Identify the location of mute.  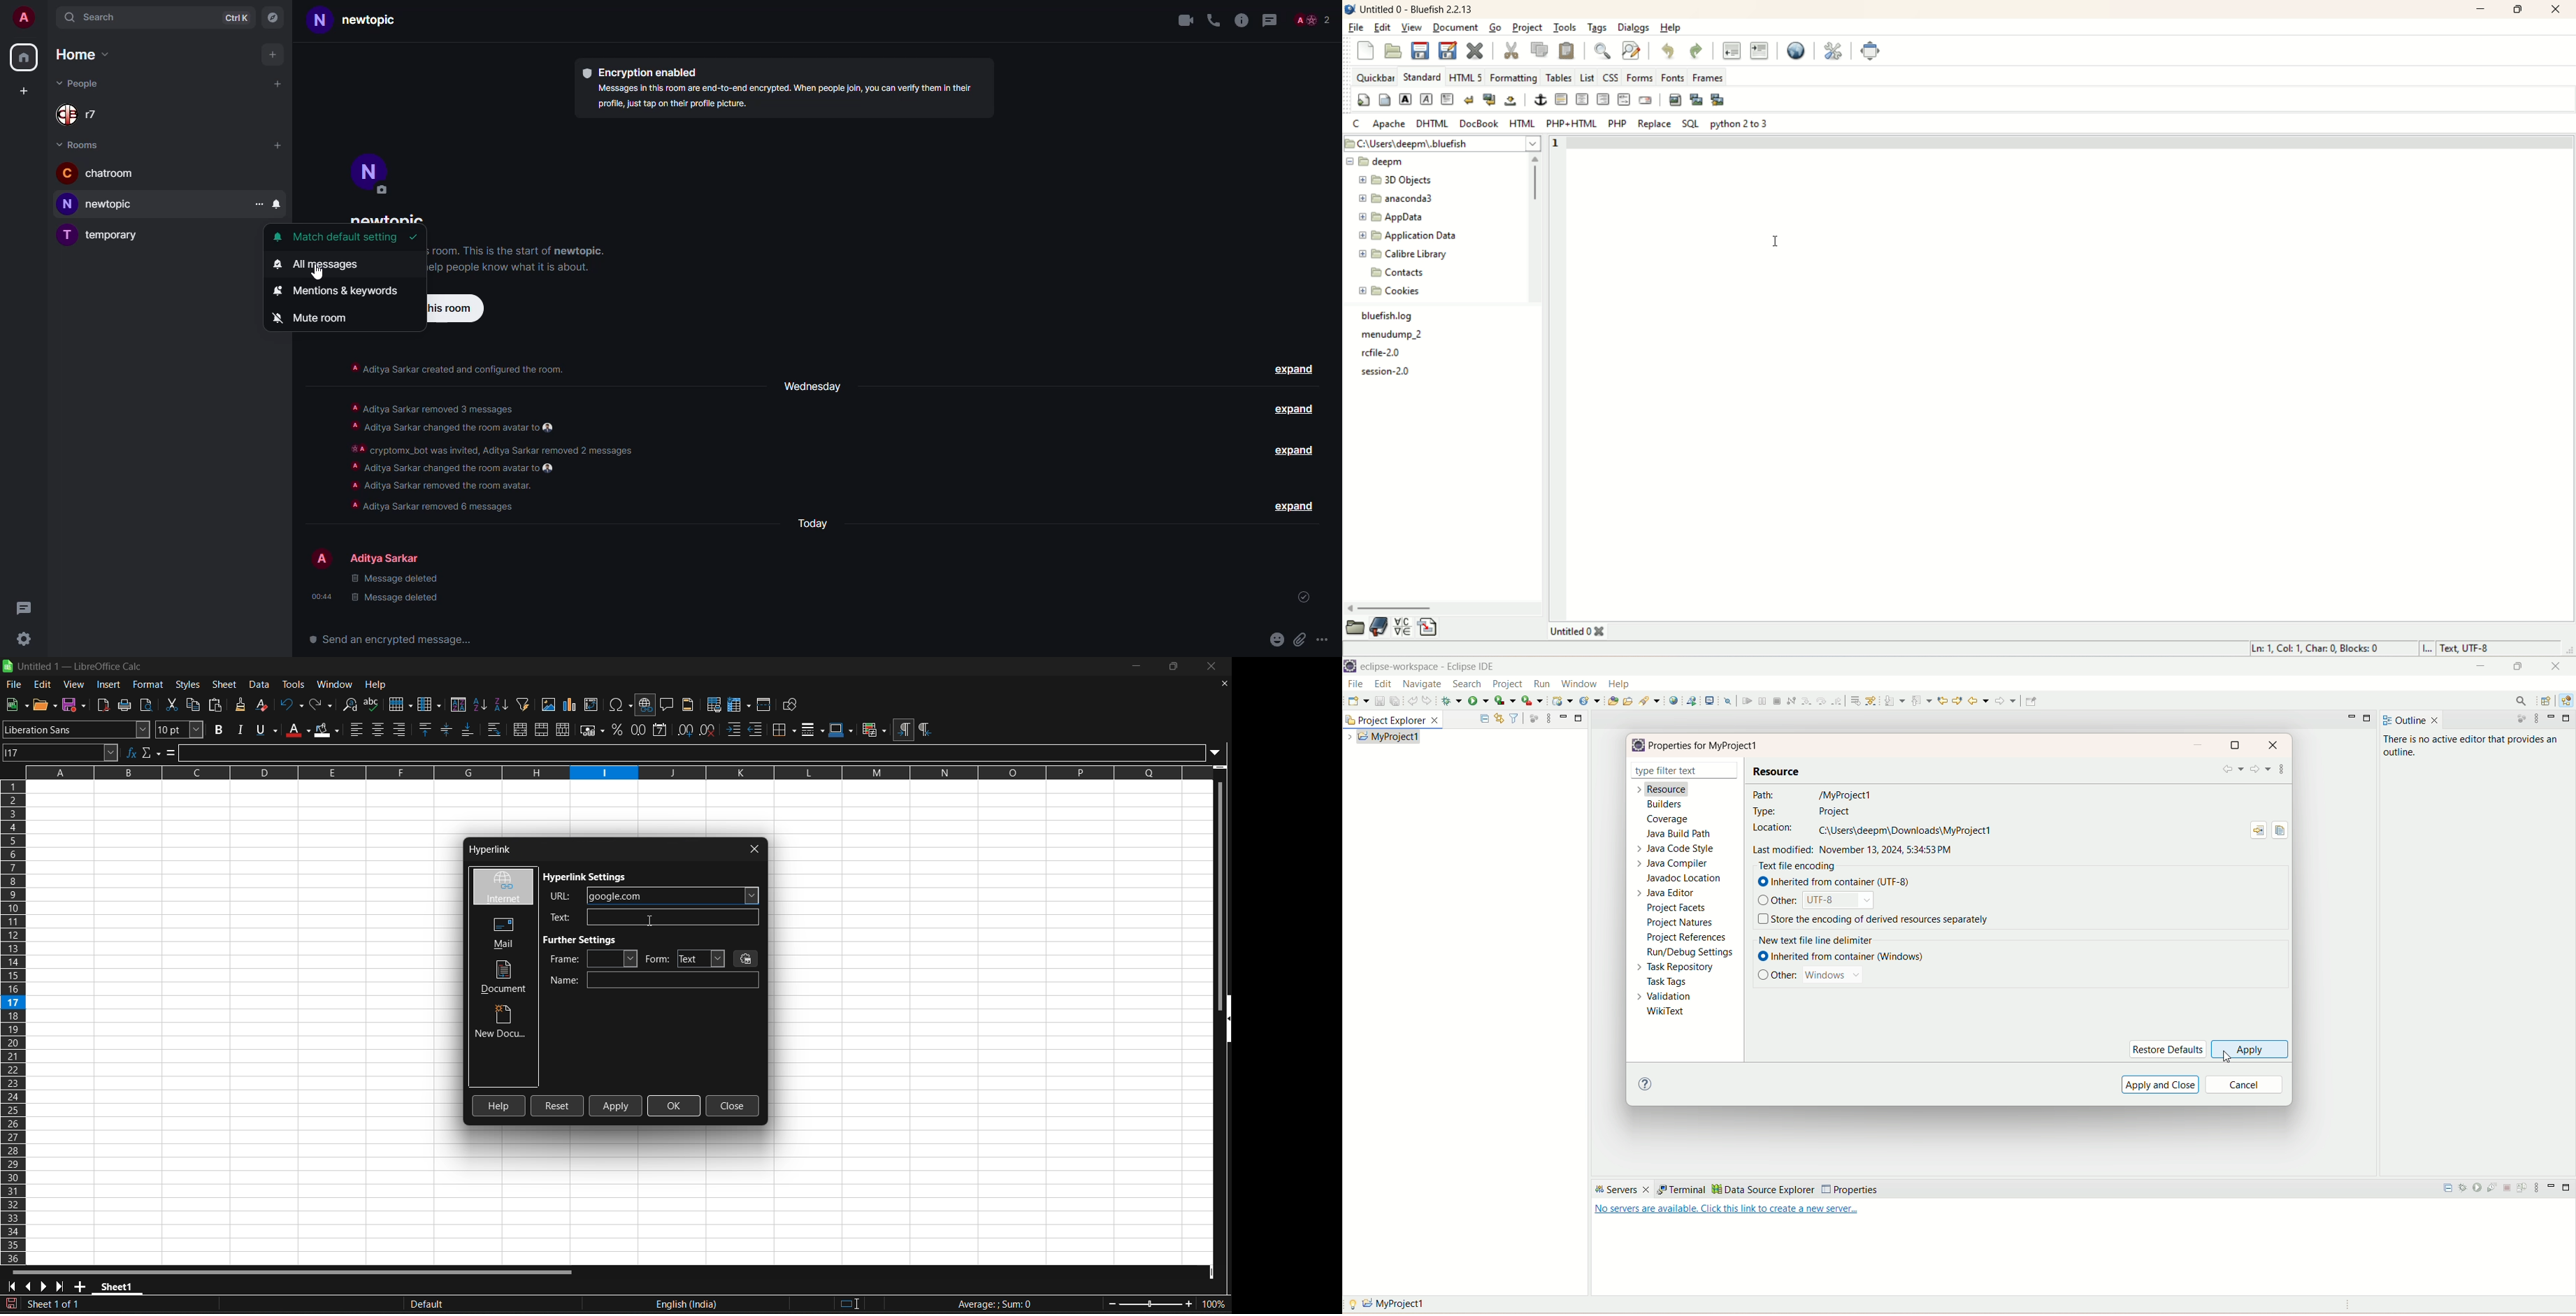
(316, 317).